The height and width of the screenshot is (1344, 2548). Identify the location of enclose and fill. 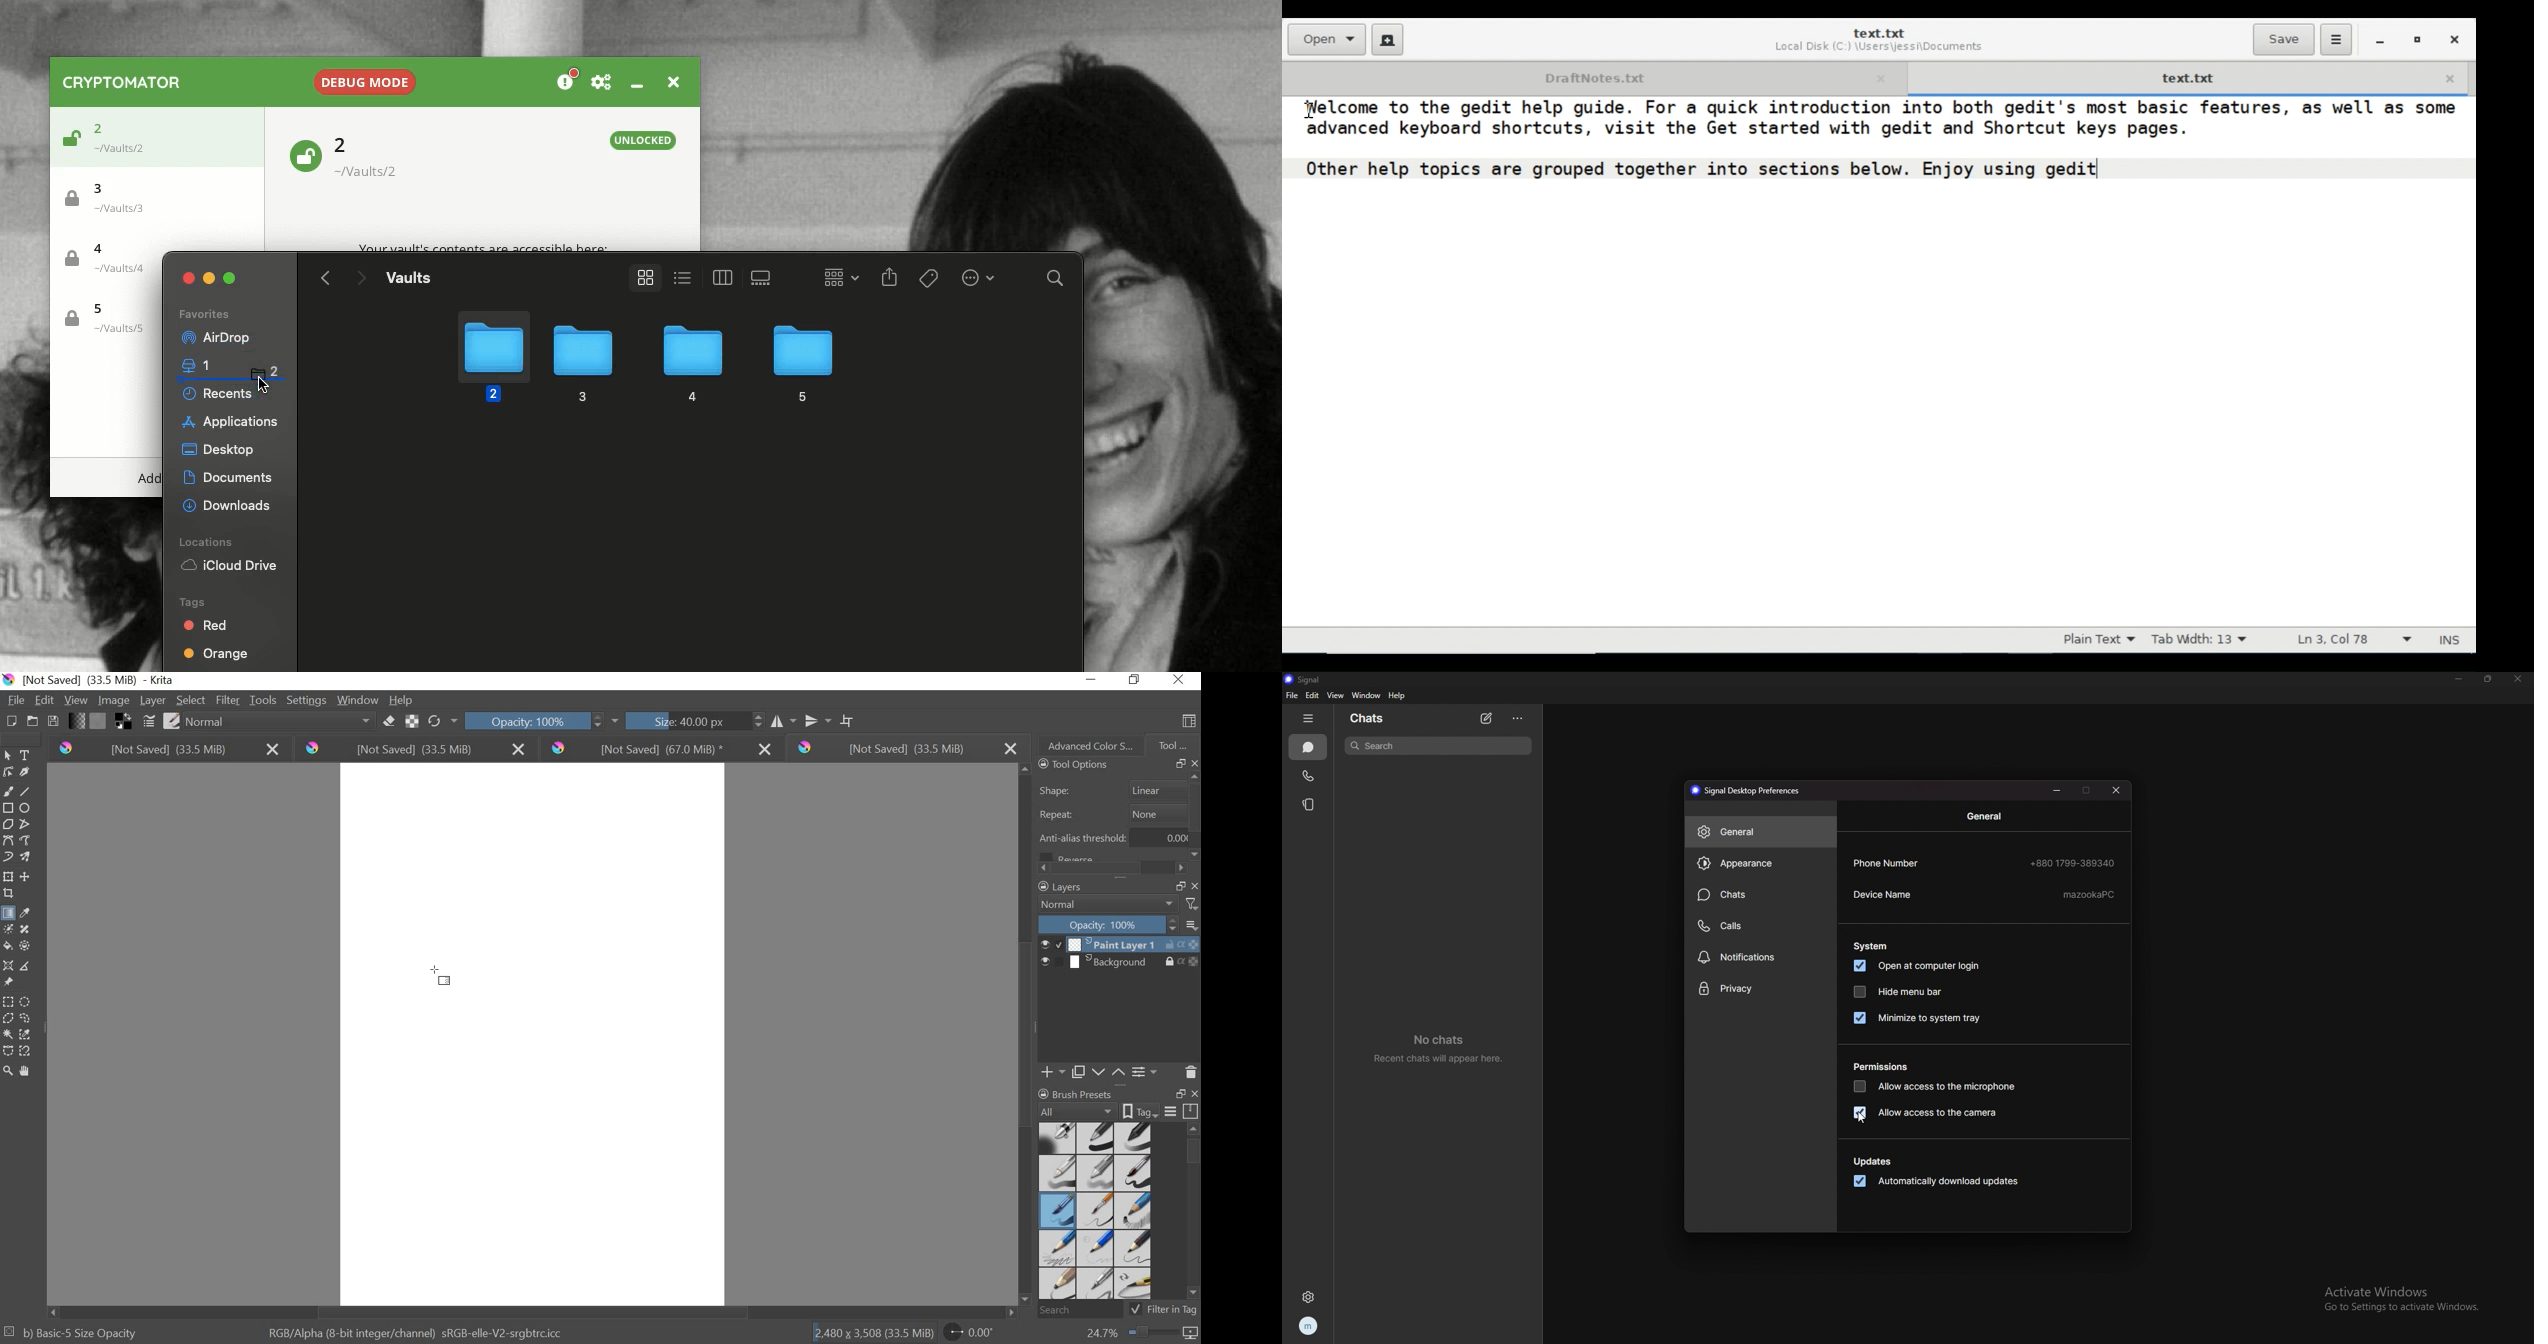
(28, 945).